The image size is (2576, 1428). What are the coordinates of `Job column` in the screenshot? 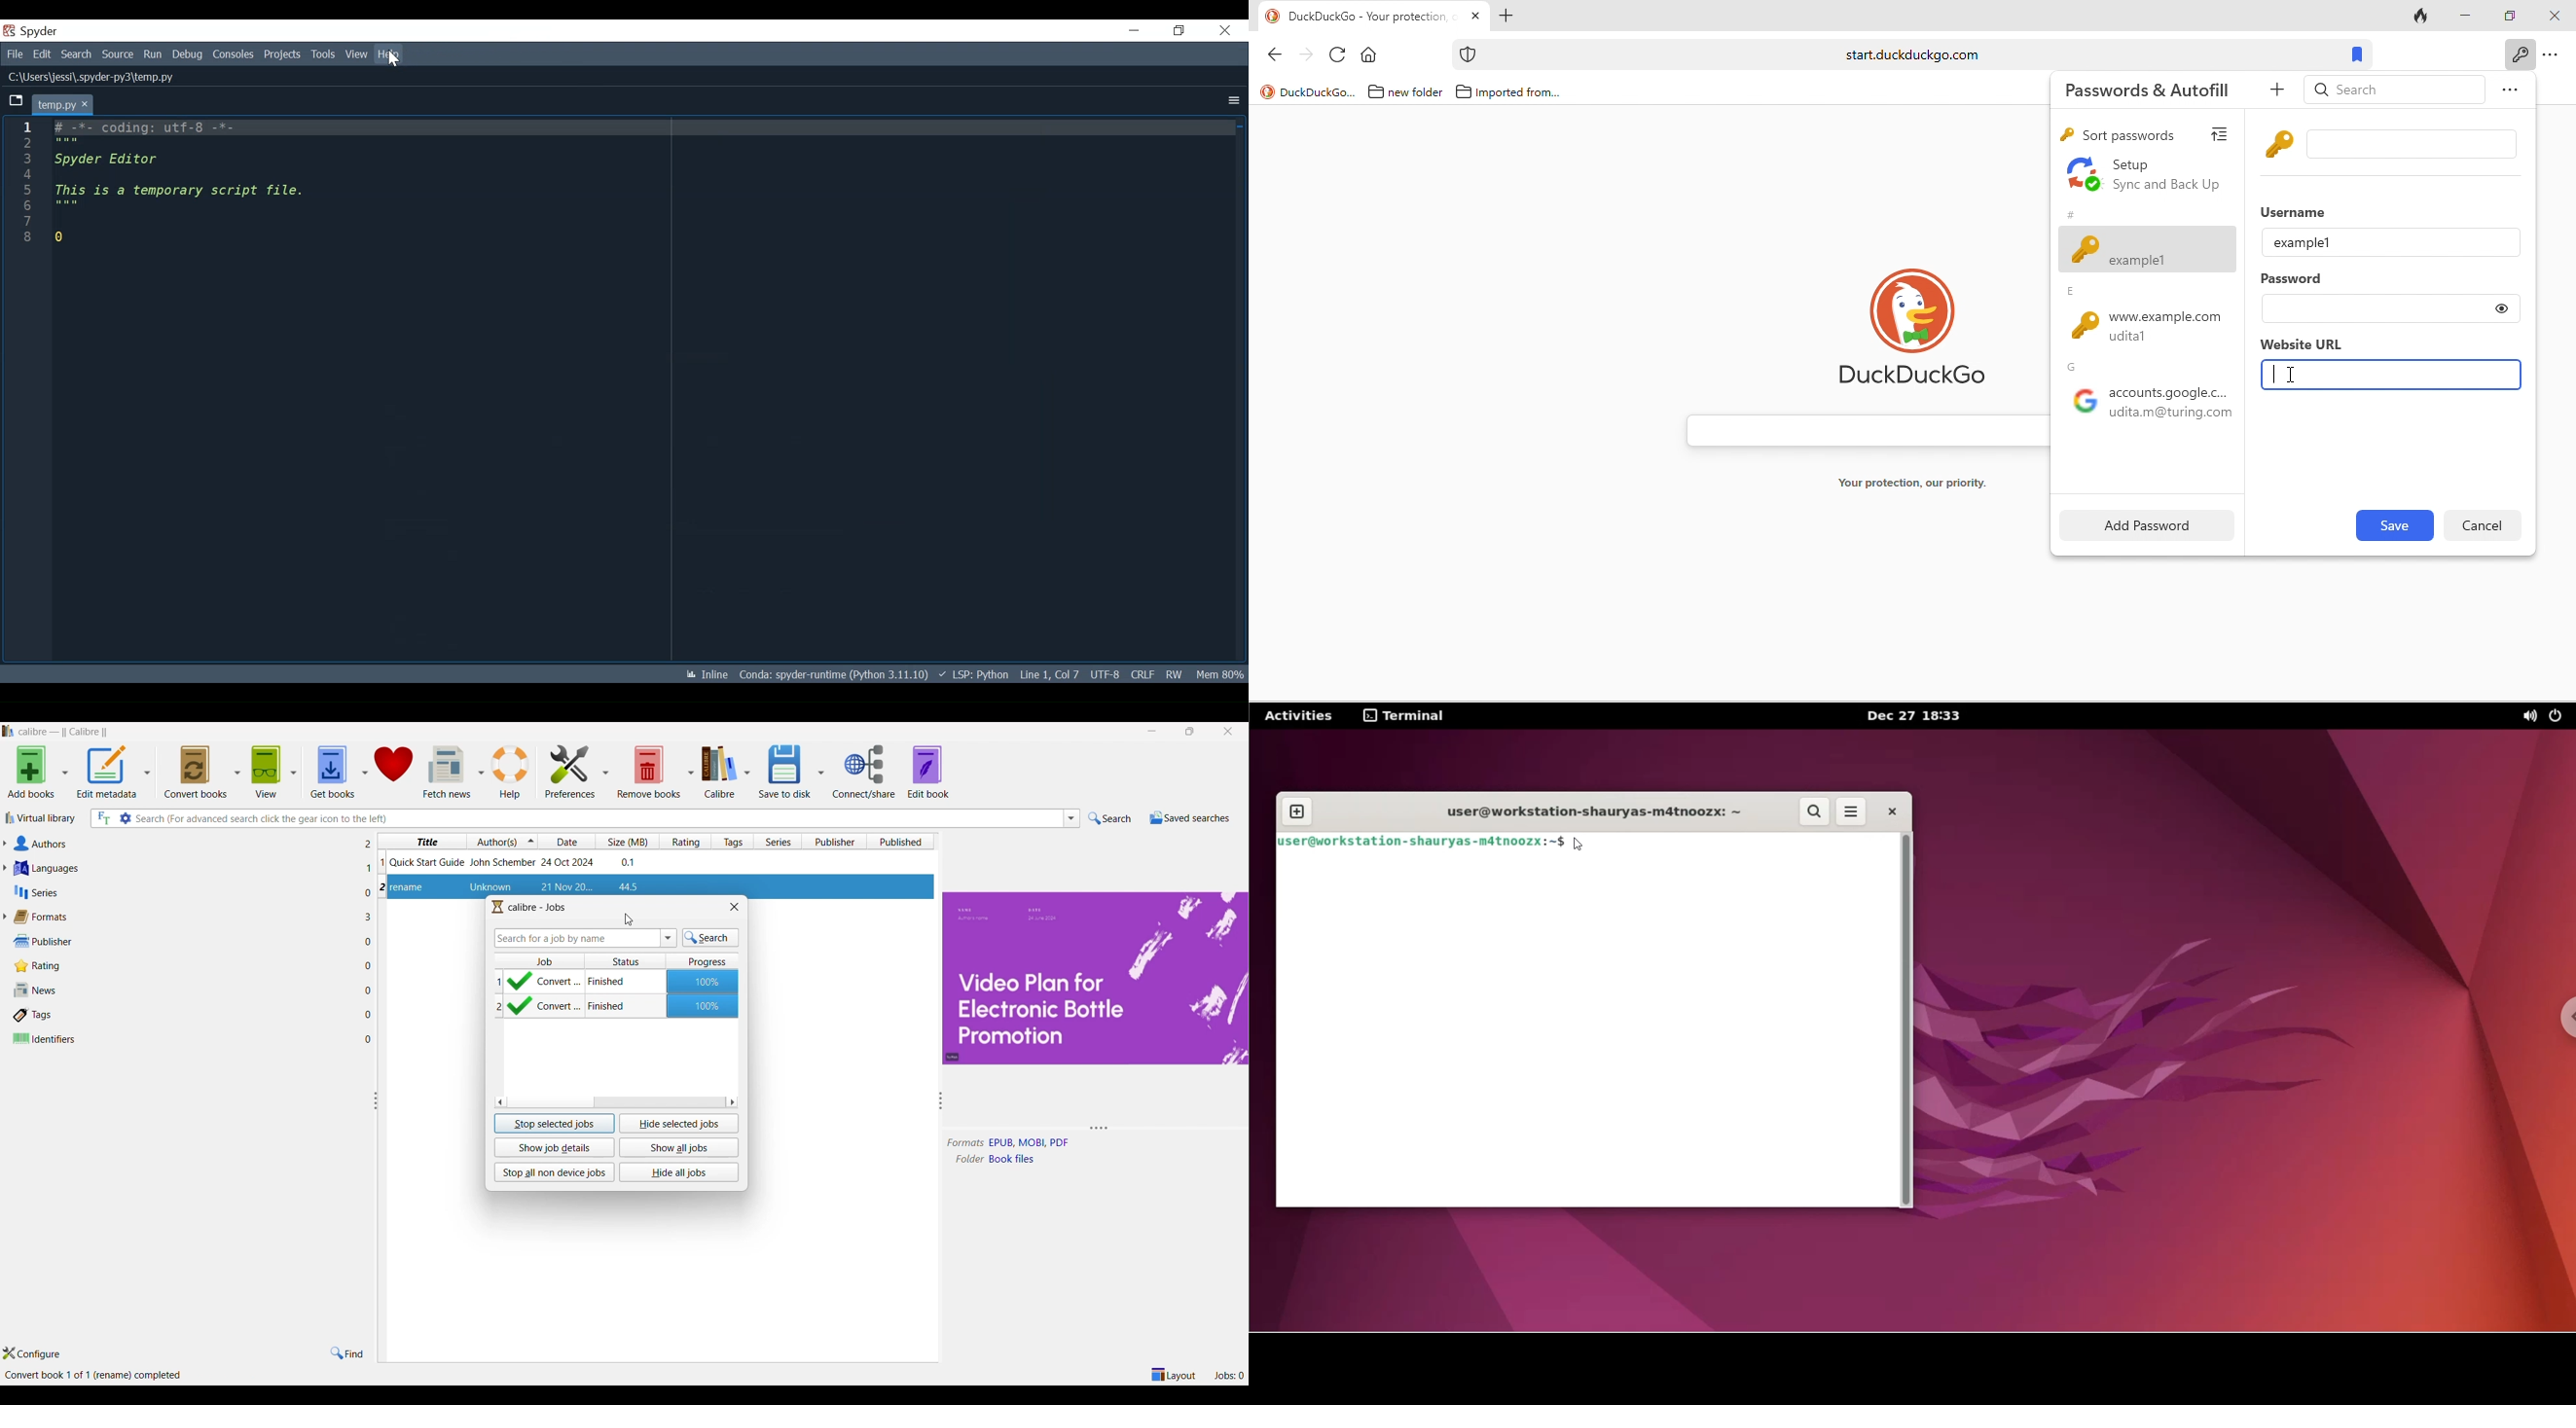 It's located at (539, 959).